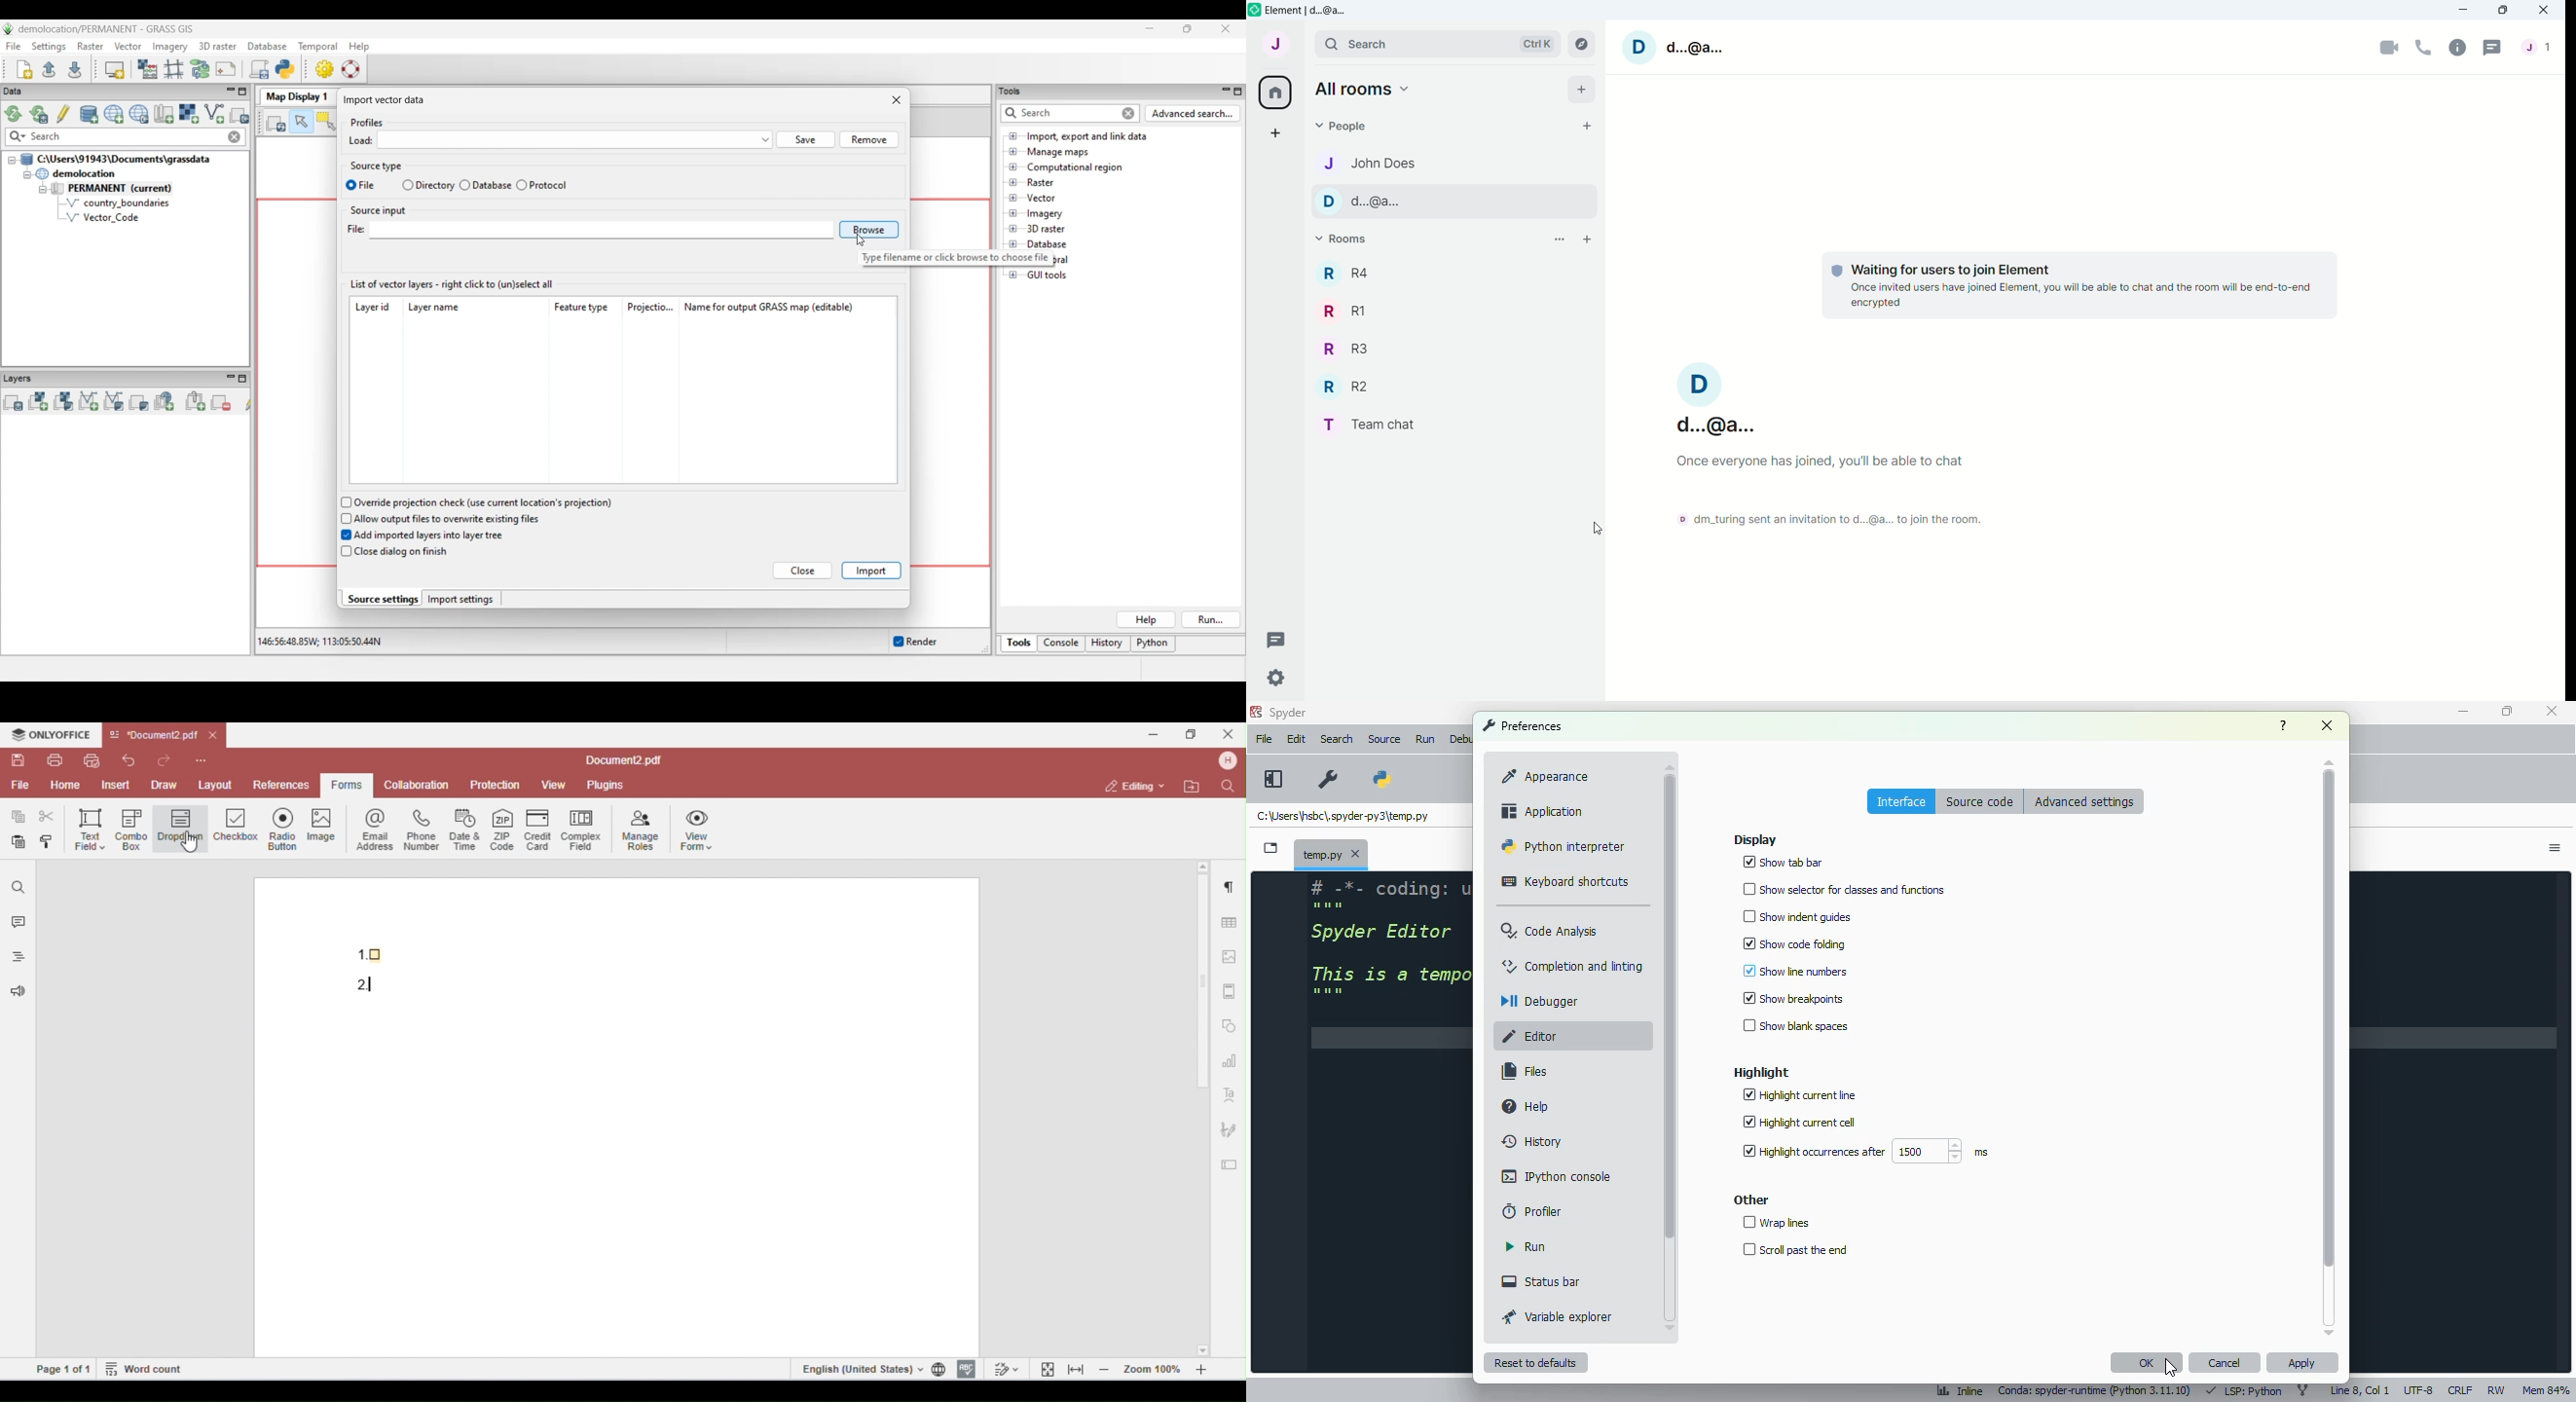 The height and width of the screenshot is (1428, 2576). Describe the element at coordinates (2419, 1390) in the screenshot. I see `UTF-8` at that location.